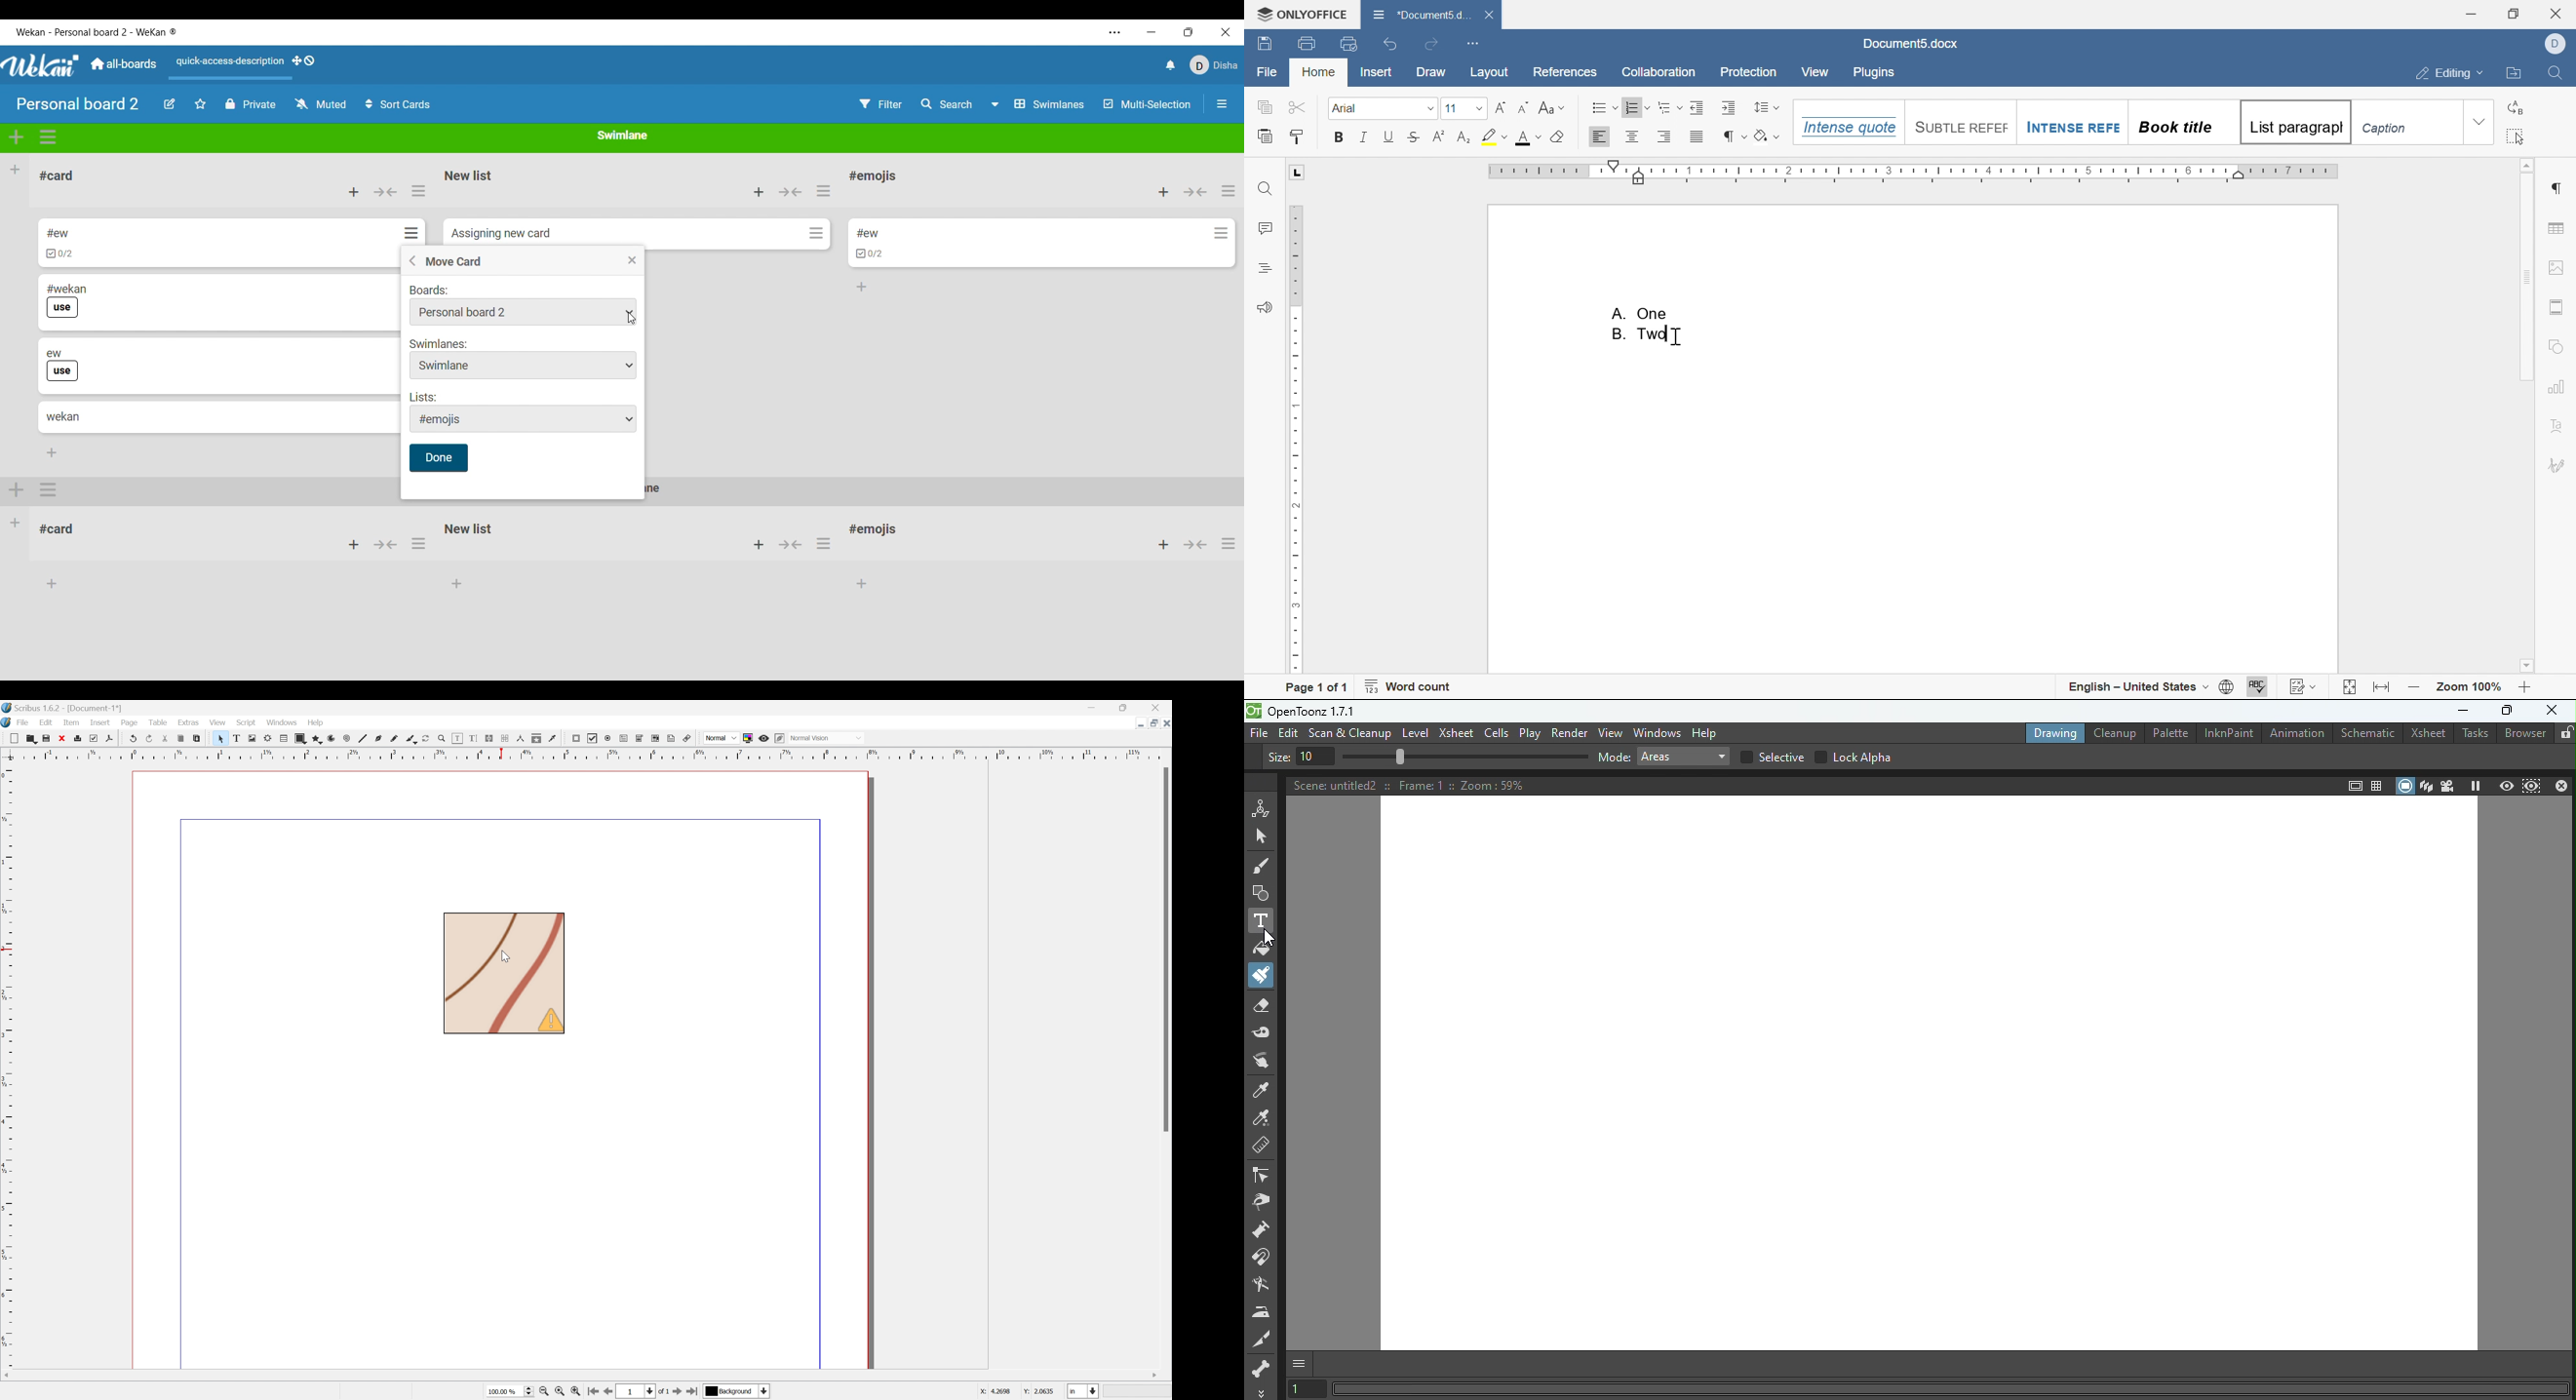 Image resolution: width=2576 pixels, height=1400 pixels. Describe the element at coordinates (1873, 74) in the screenshot. I see `Plugins` at that location.